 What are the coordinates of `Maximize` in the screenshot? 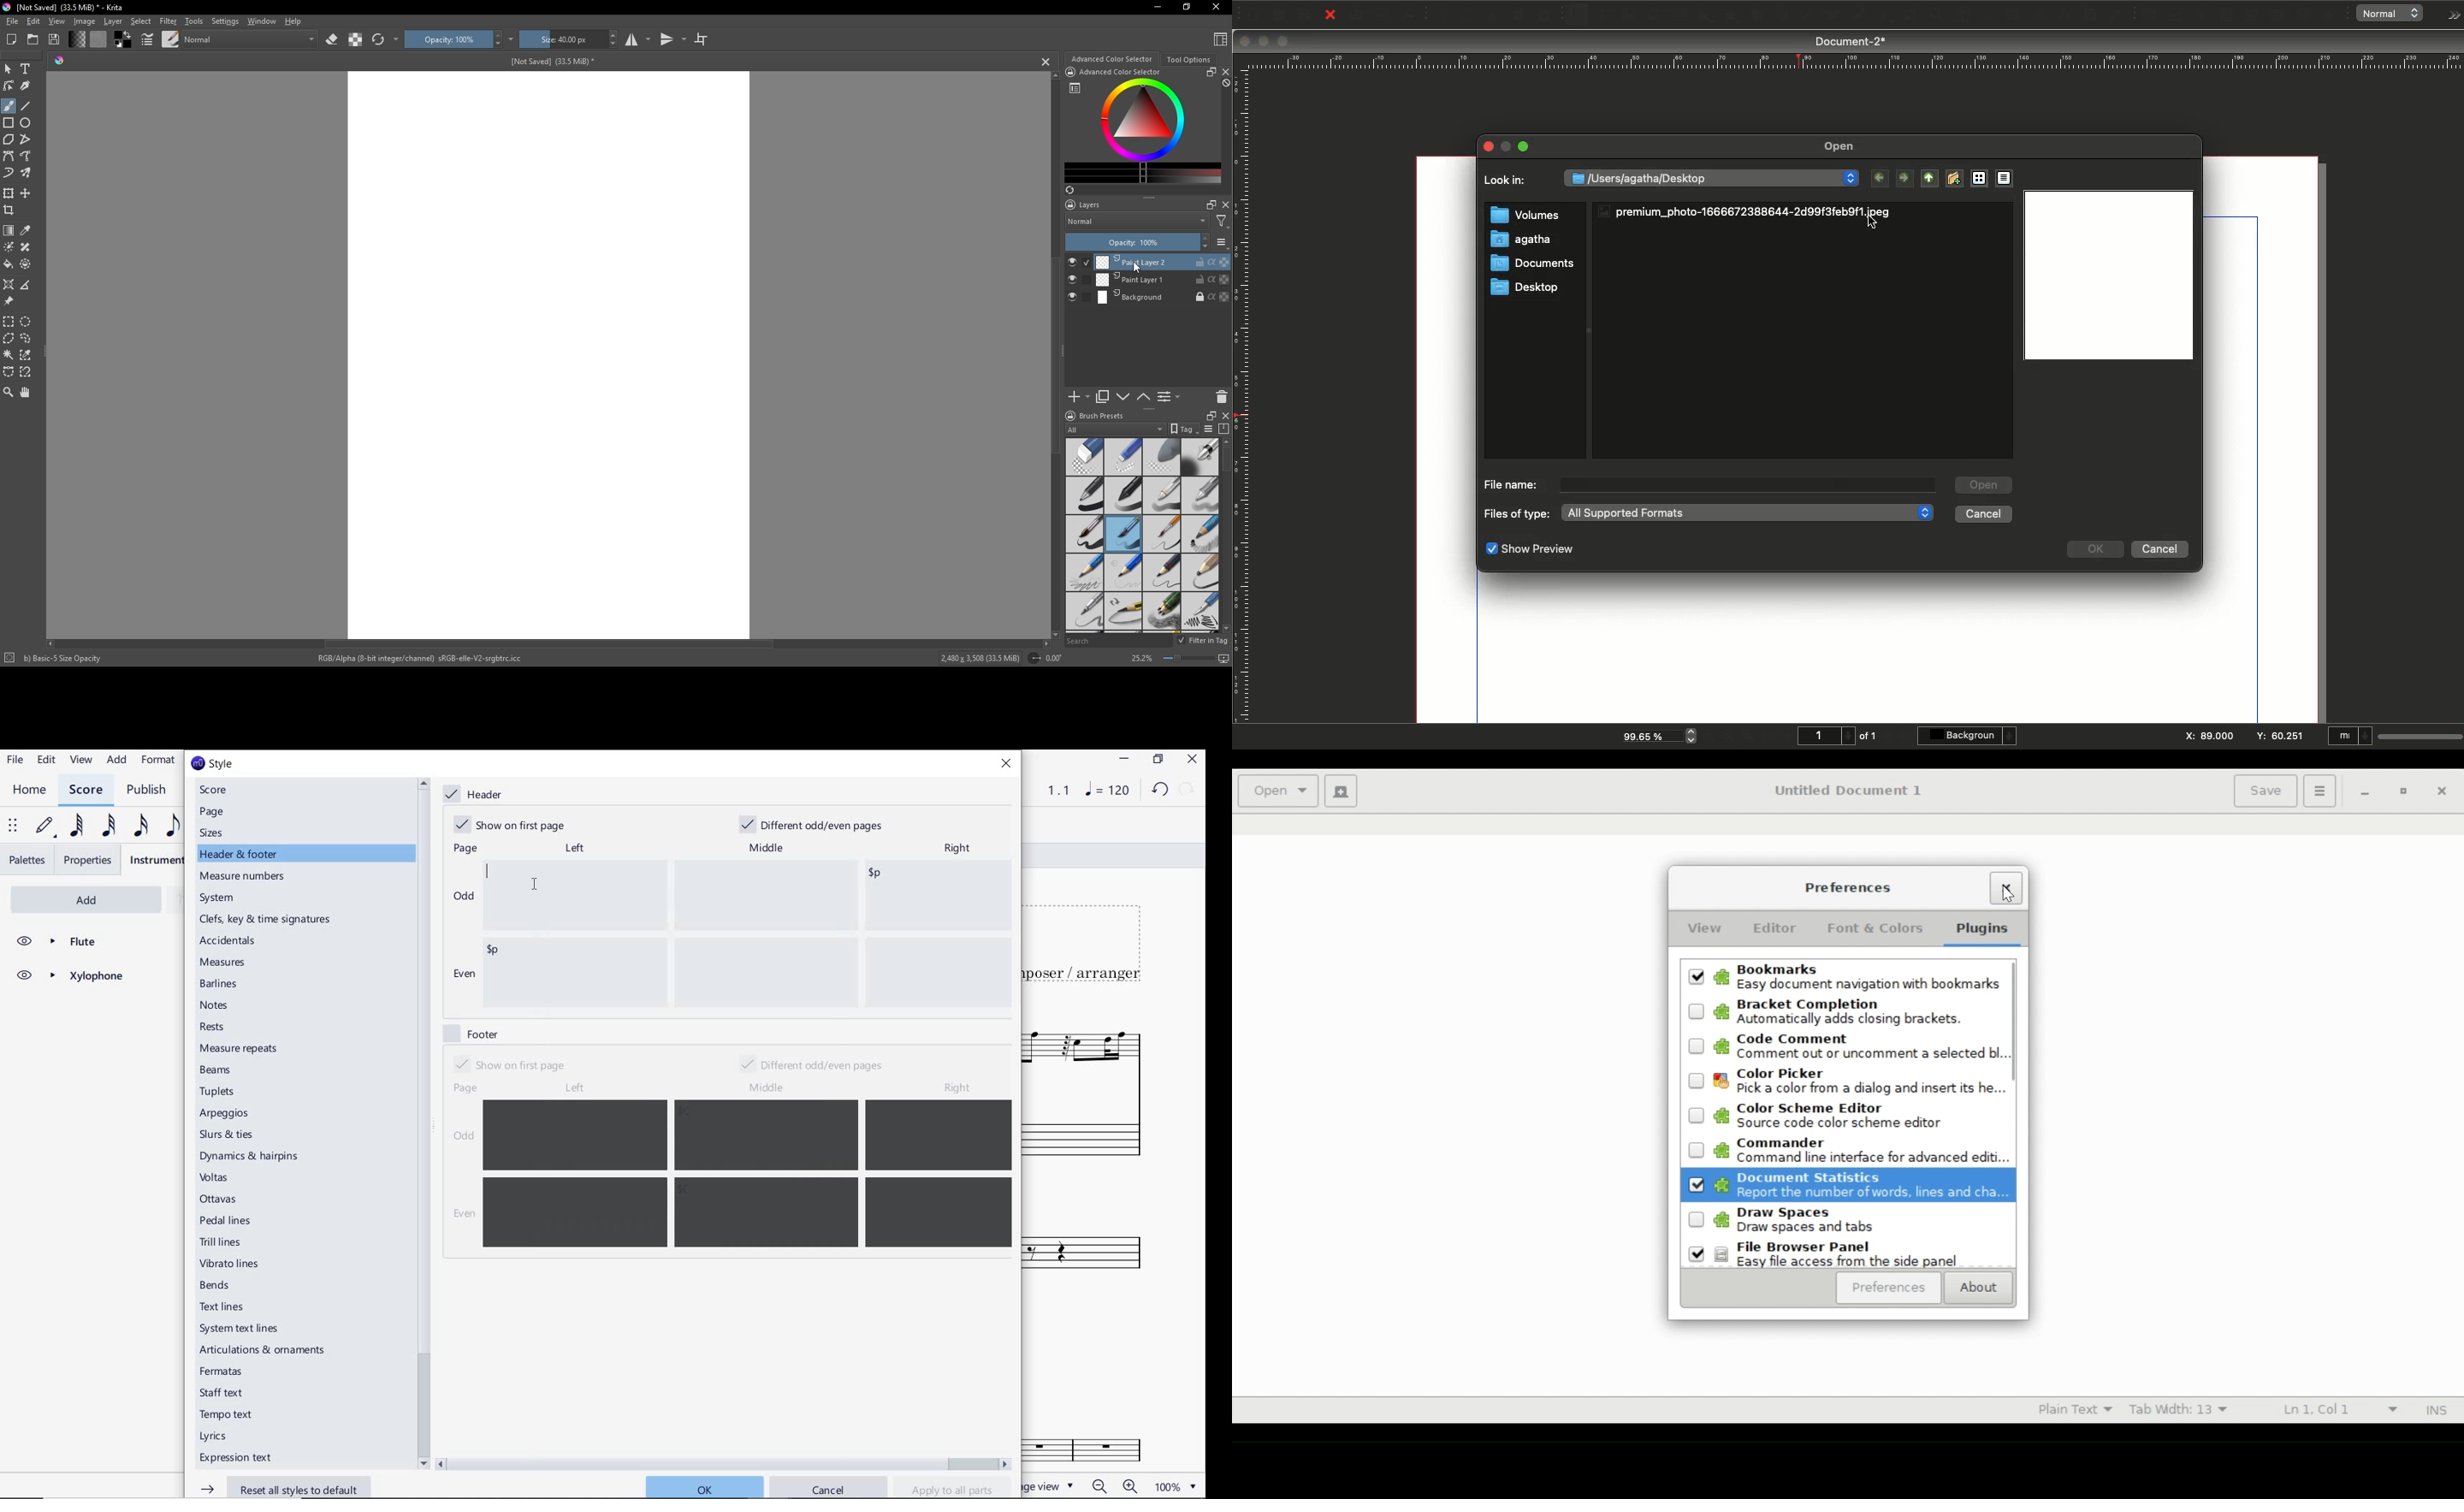 It's located at (1284, 43).